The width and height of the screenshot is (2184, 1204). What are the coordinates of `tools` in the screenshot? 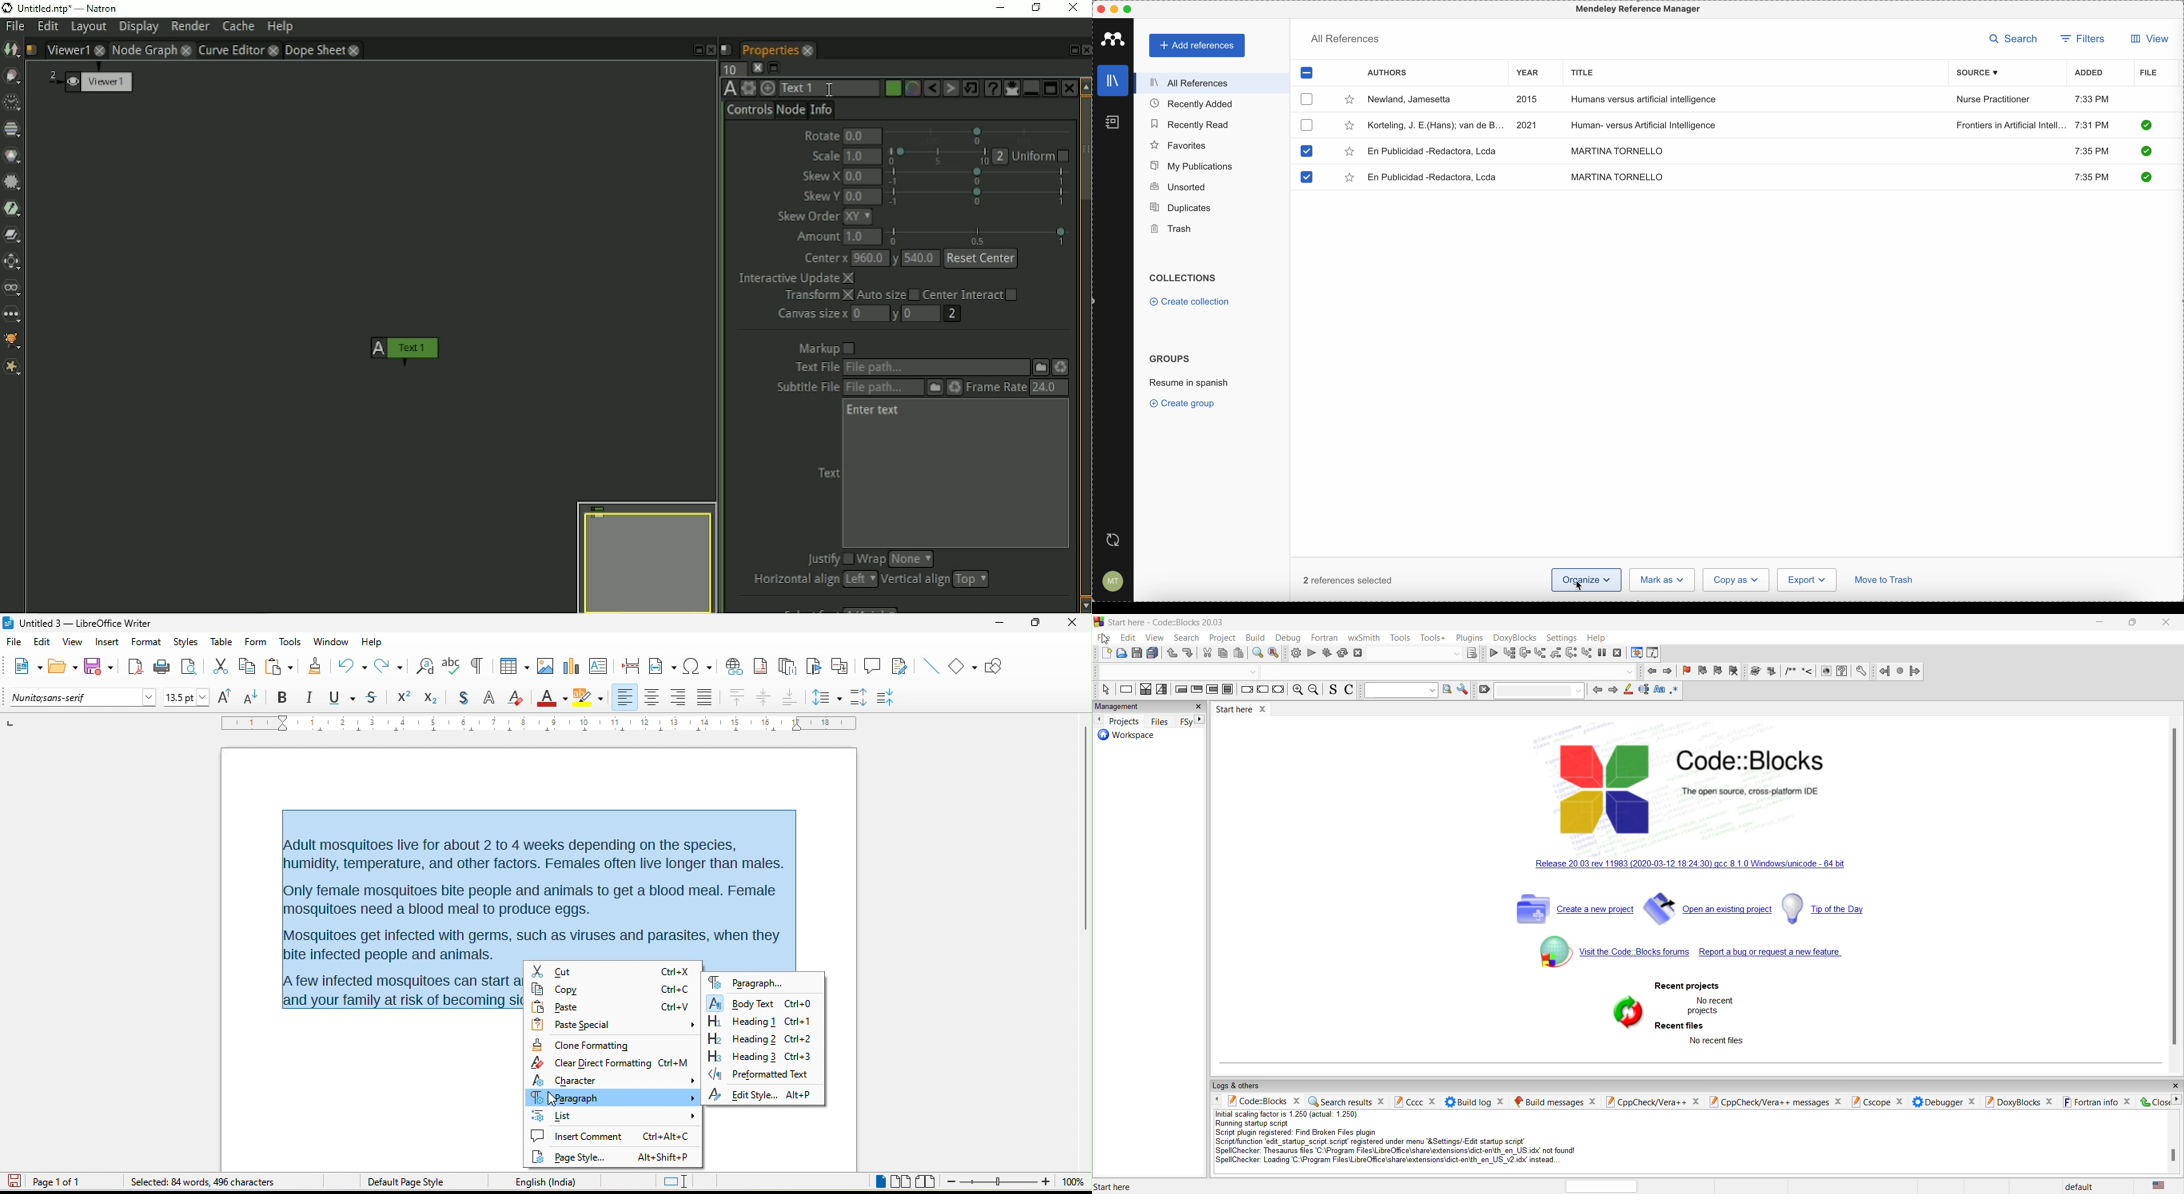 It's located at (289, 643).